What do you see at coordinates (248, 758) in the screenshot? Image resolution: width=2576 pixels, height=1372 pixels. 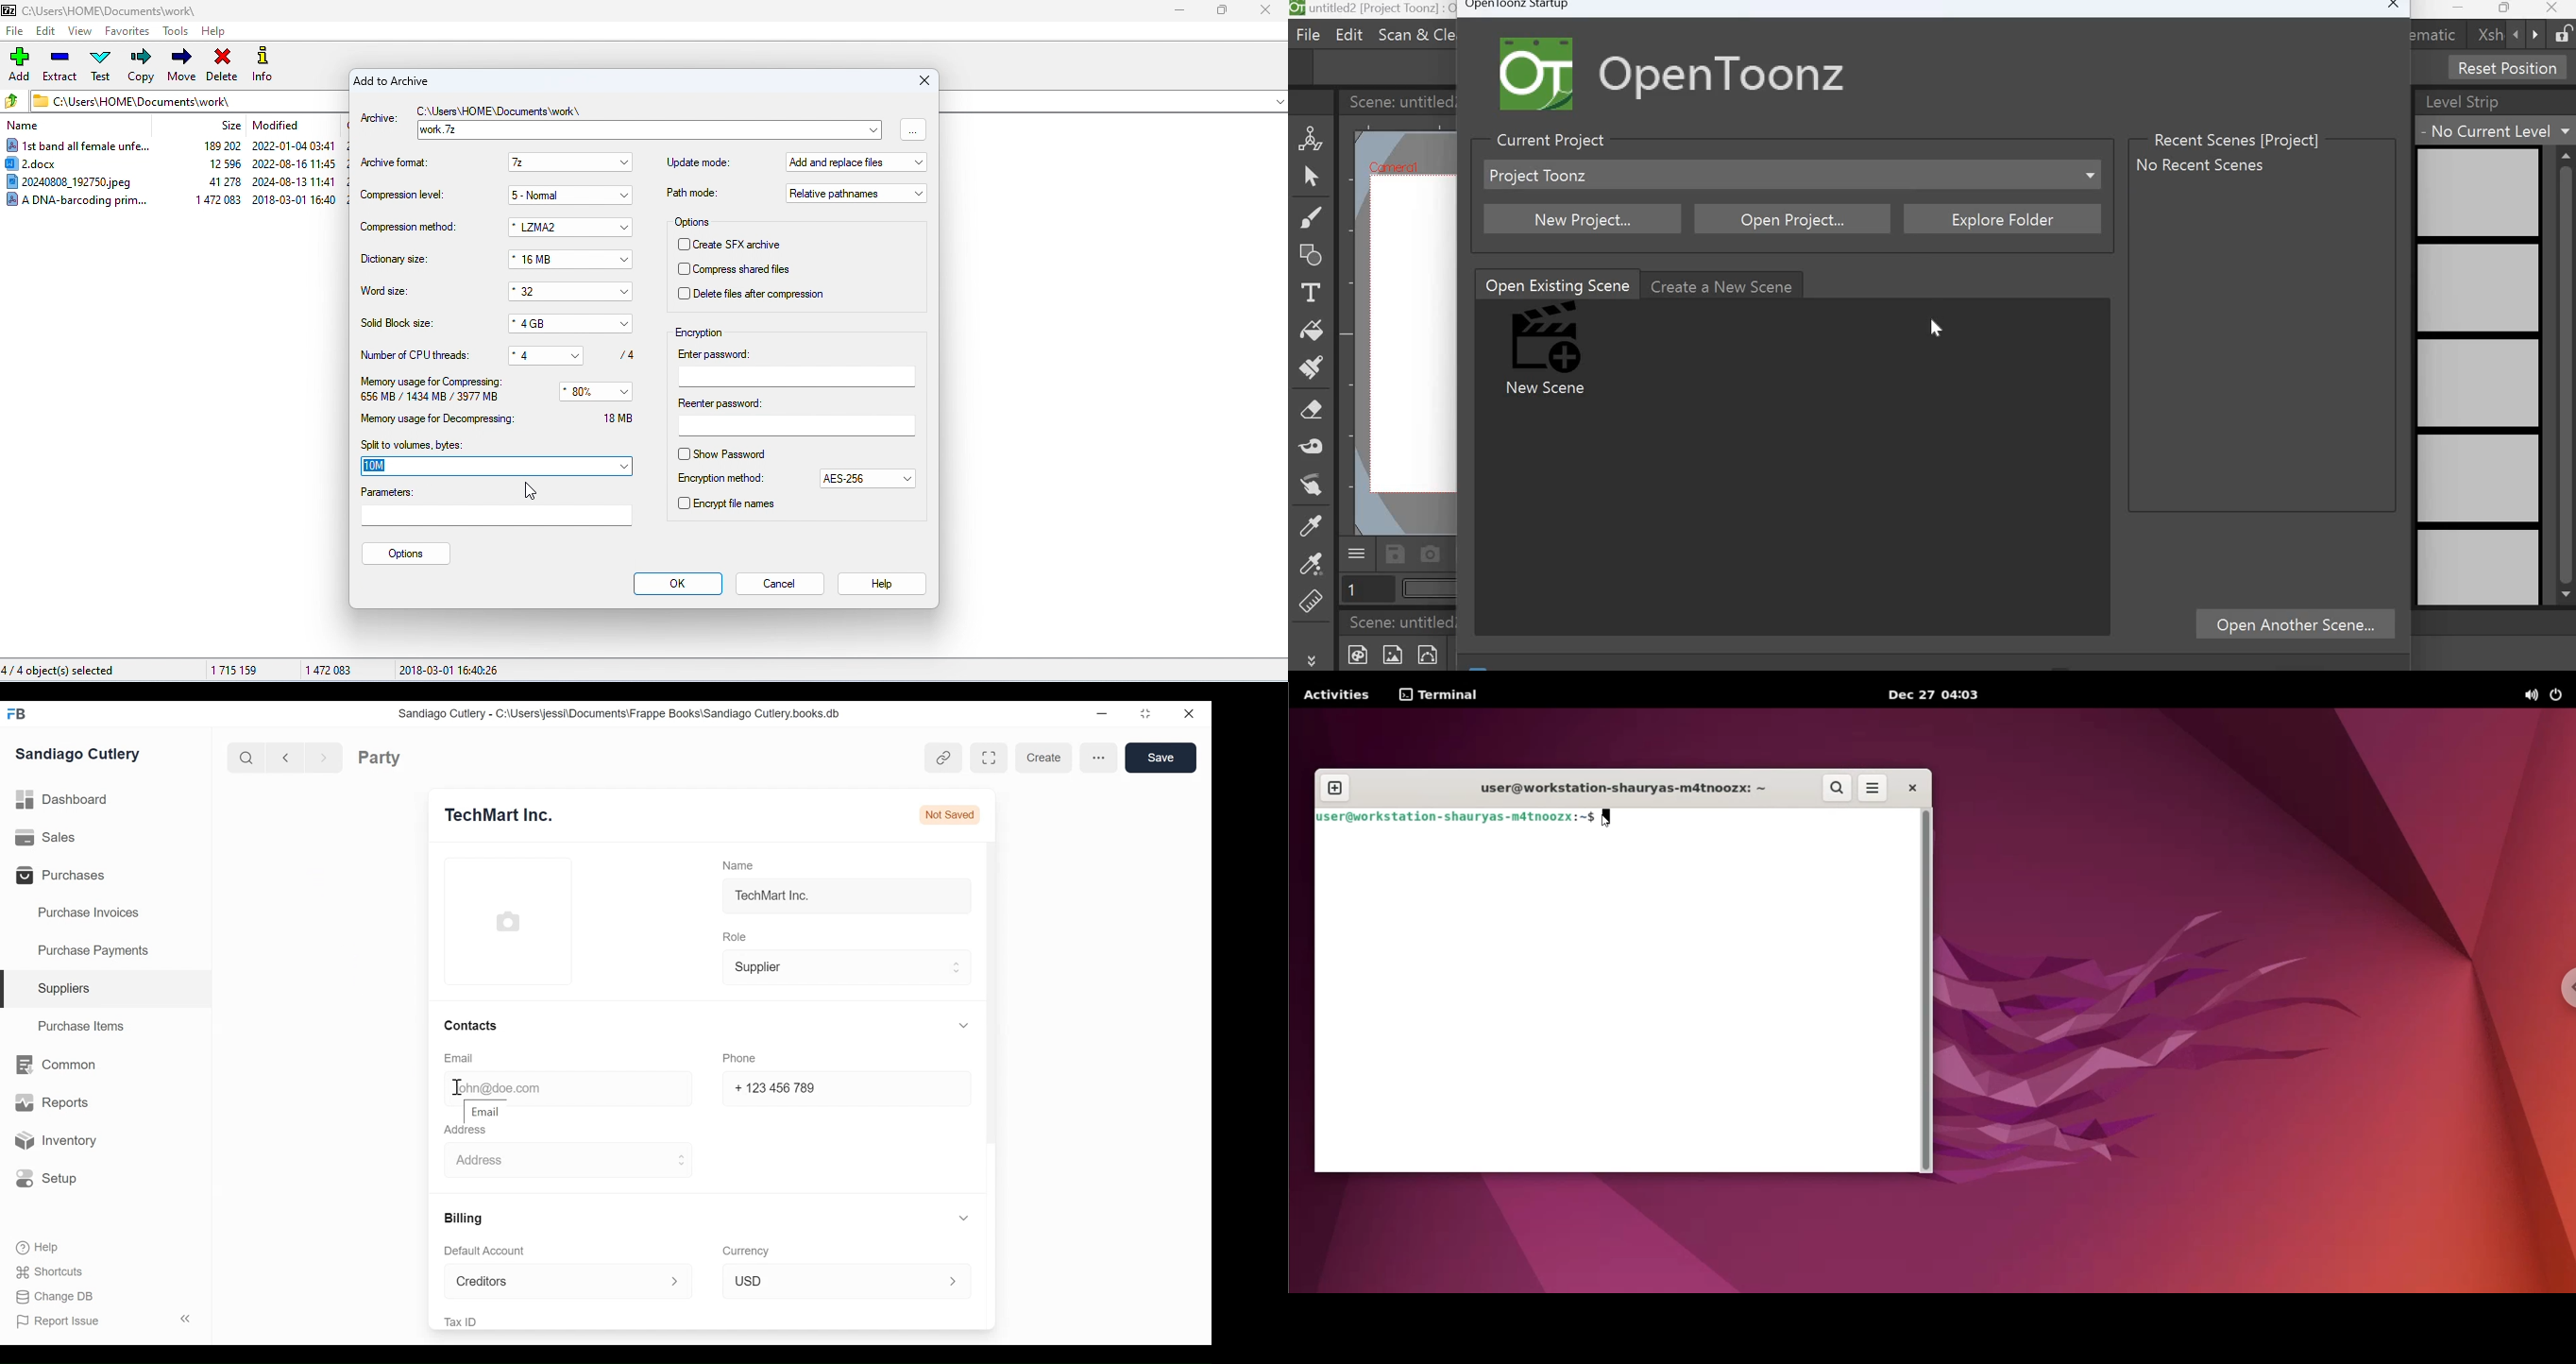 I see `search` at bounding box center [248, 758].